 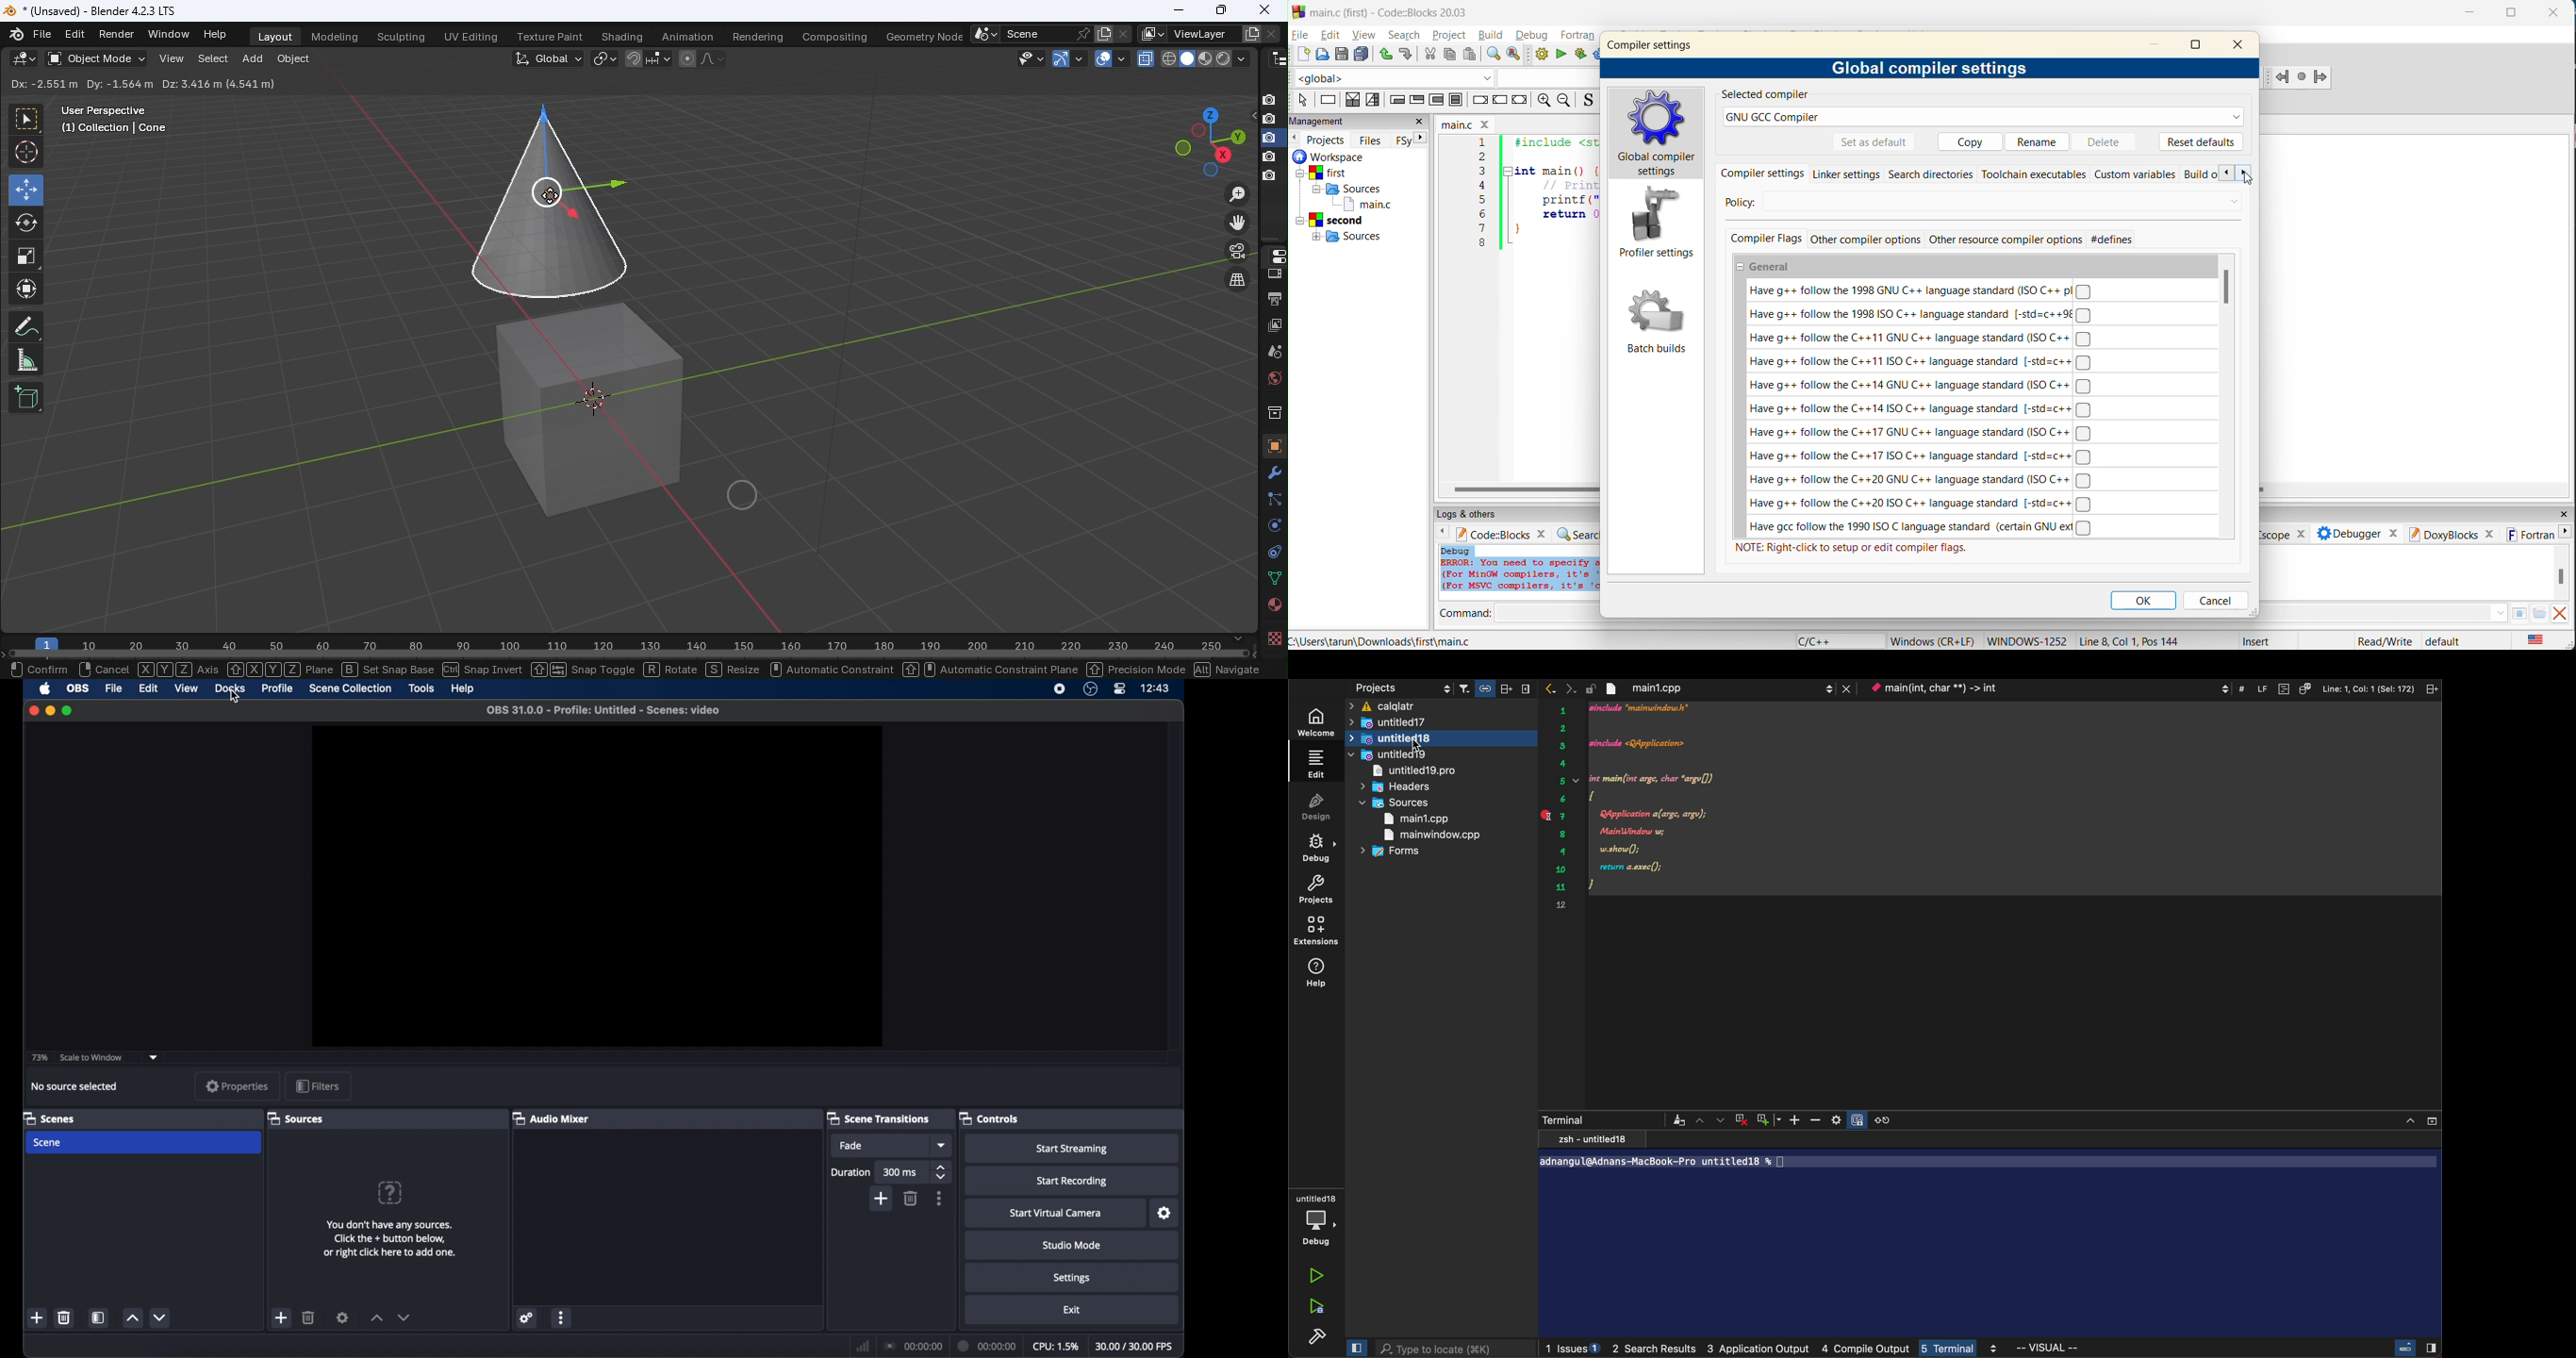 What do you see at coordinates (1060, 689) in the screenshot?
I see `screen recording icon` at bounding box center [1060, 689].